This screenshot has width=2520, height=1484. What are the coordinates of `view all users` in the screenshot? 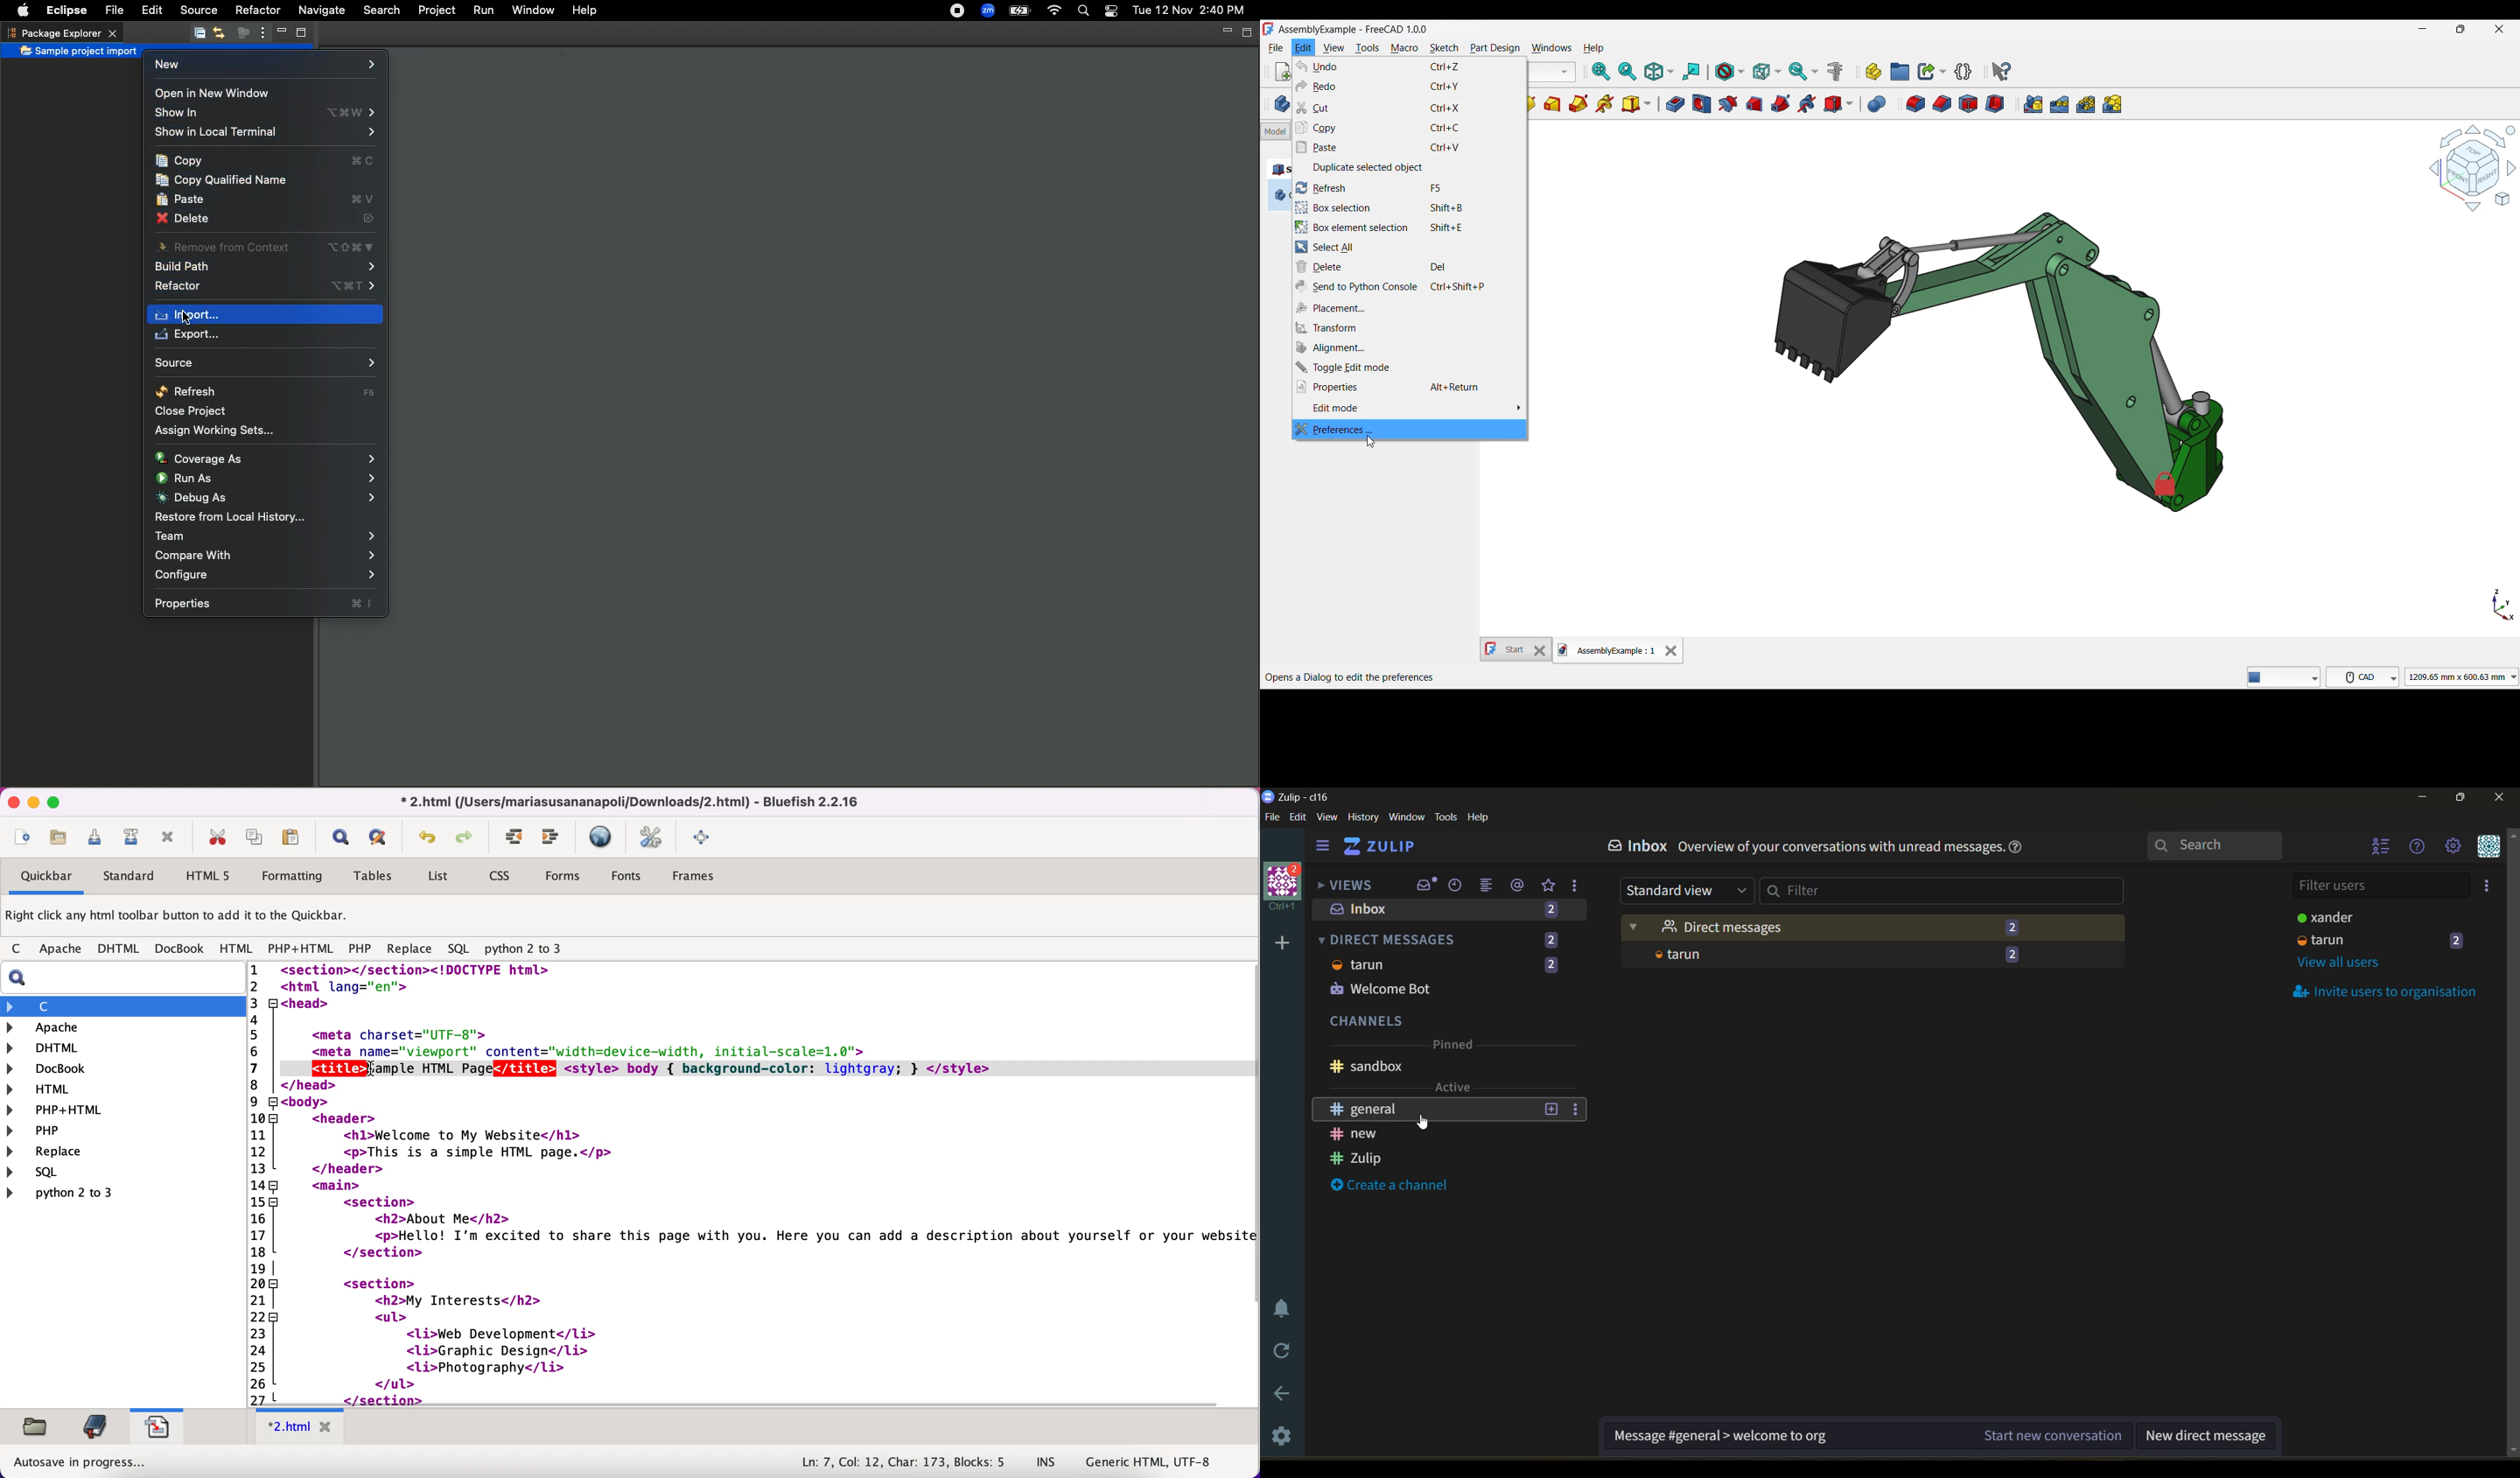 It's located at (2353, 960).